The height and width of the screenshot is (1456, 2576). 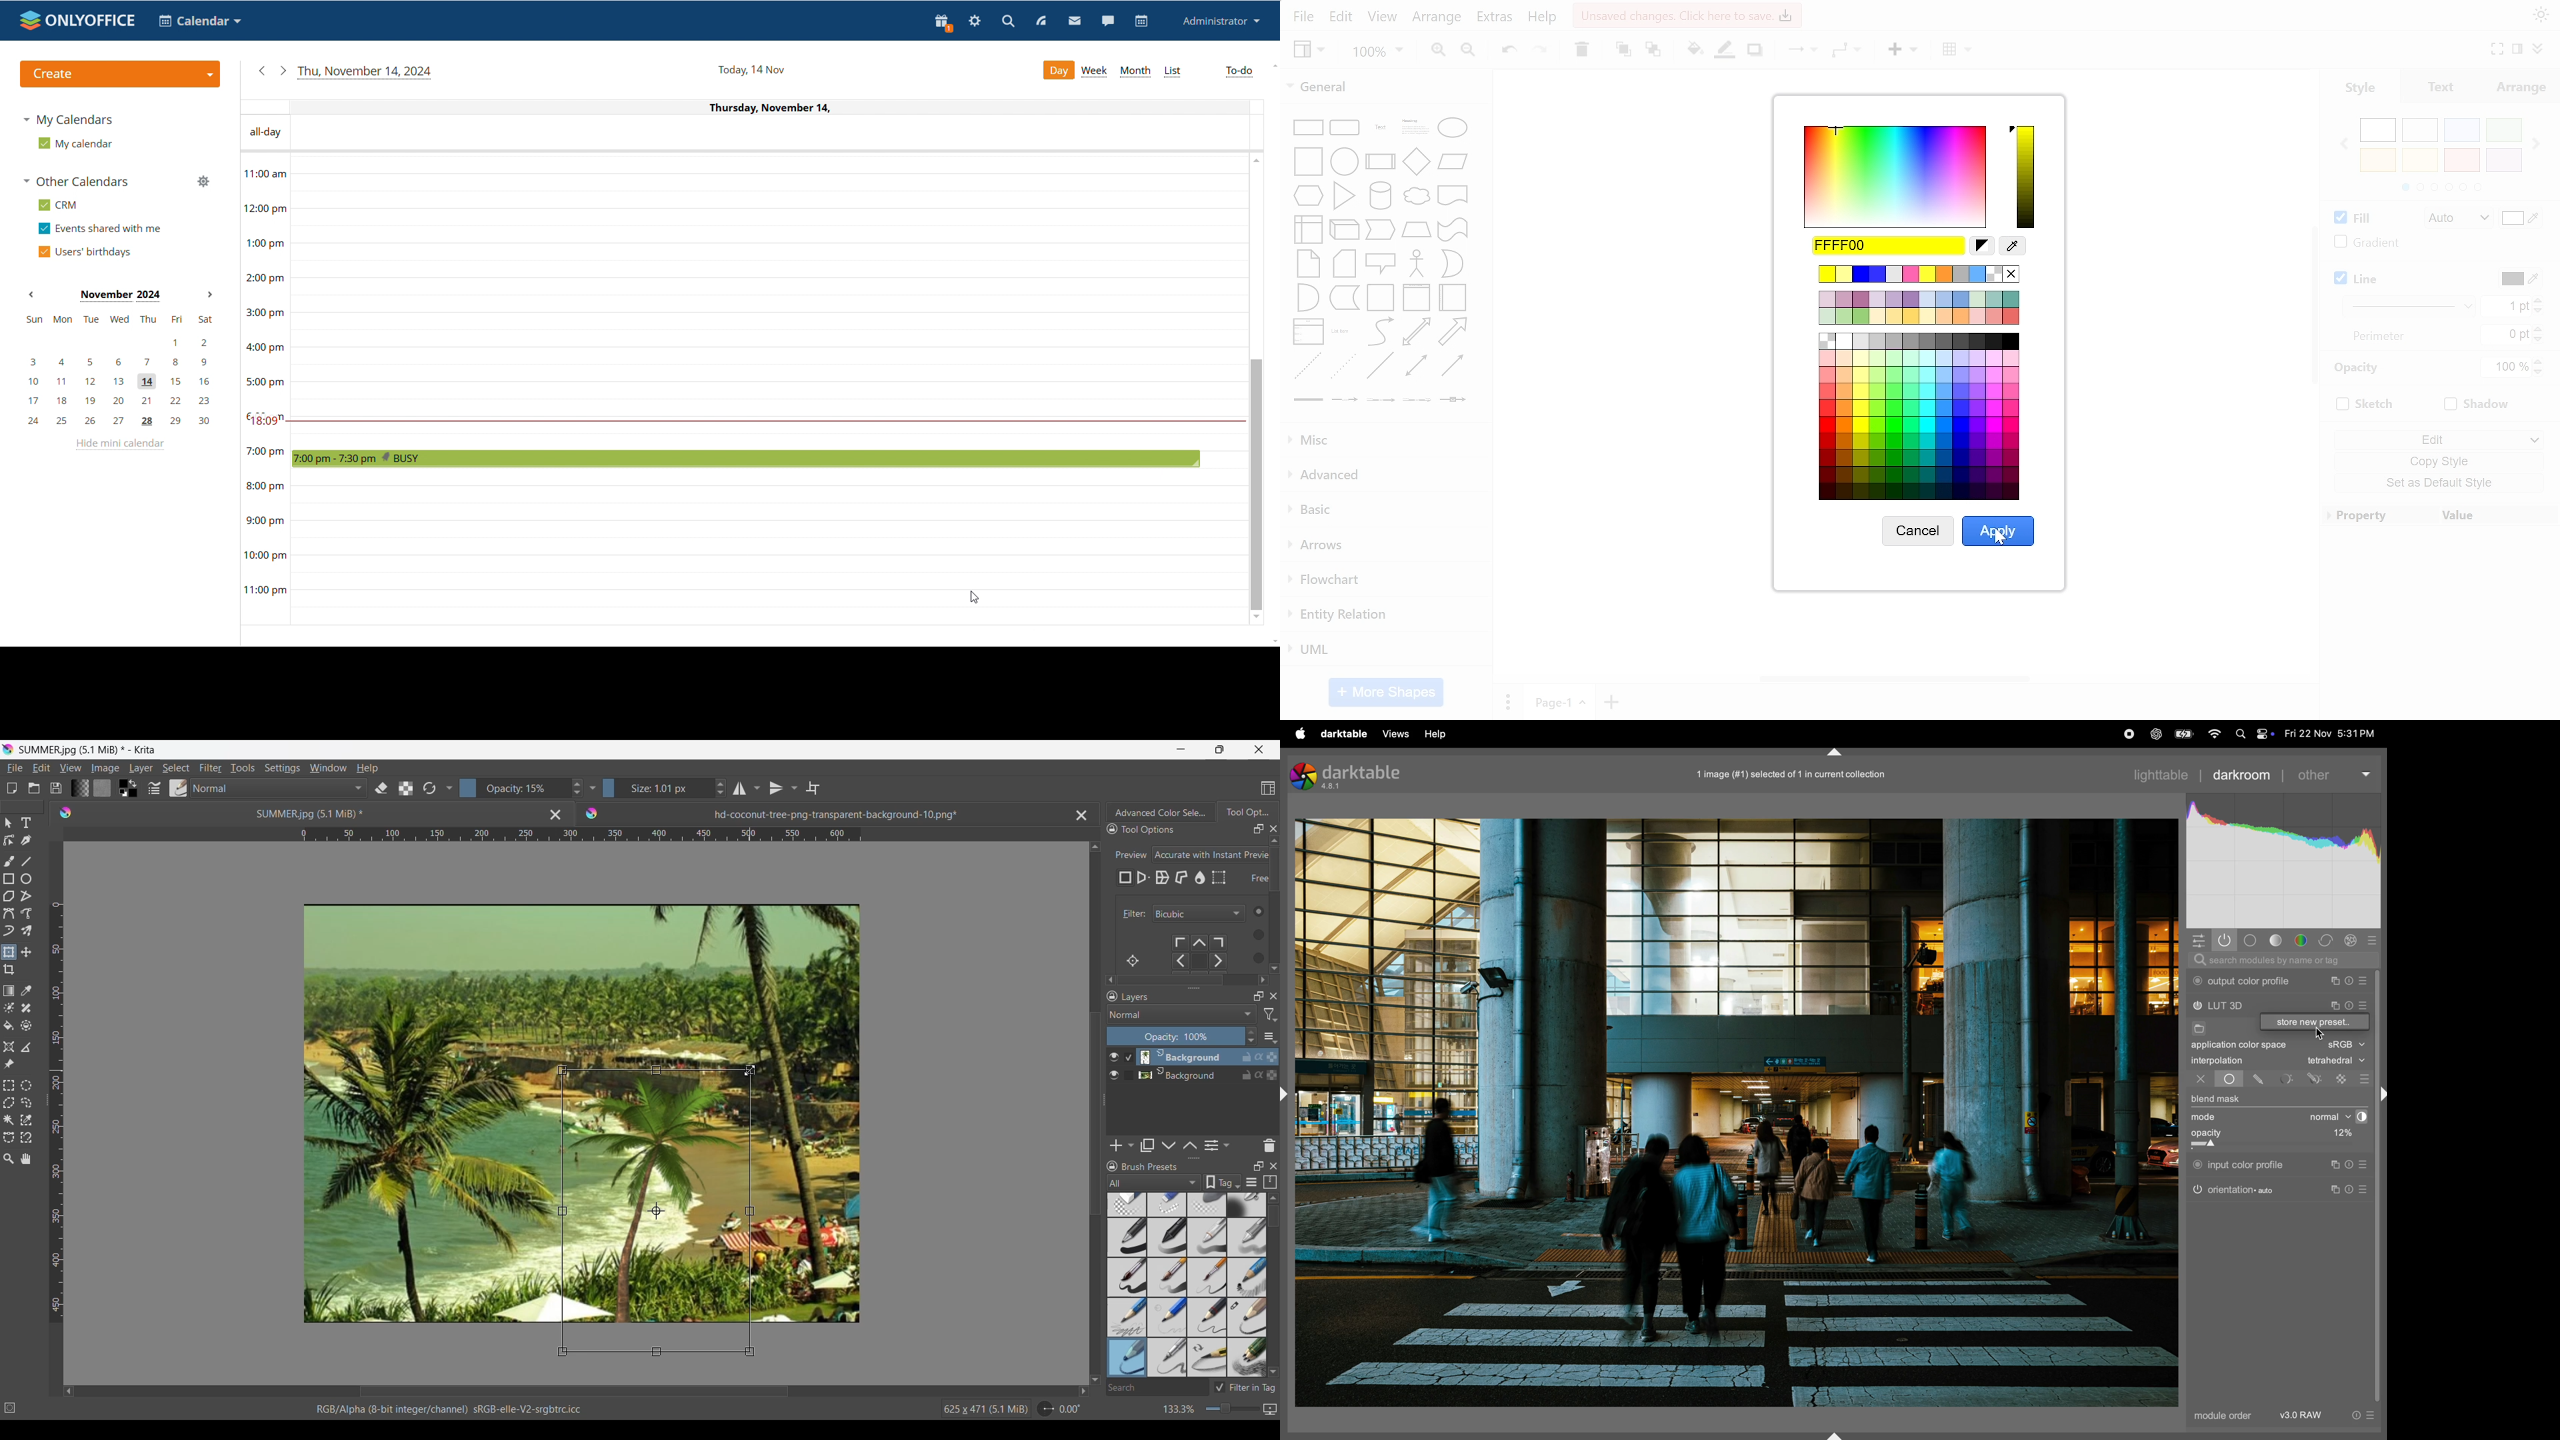 What do you see at coordinates (127, 788) in the screenshot?
I see `Background/Foreground color selector` at bounding box center [127, 788].